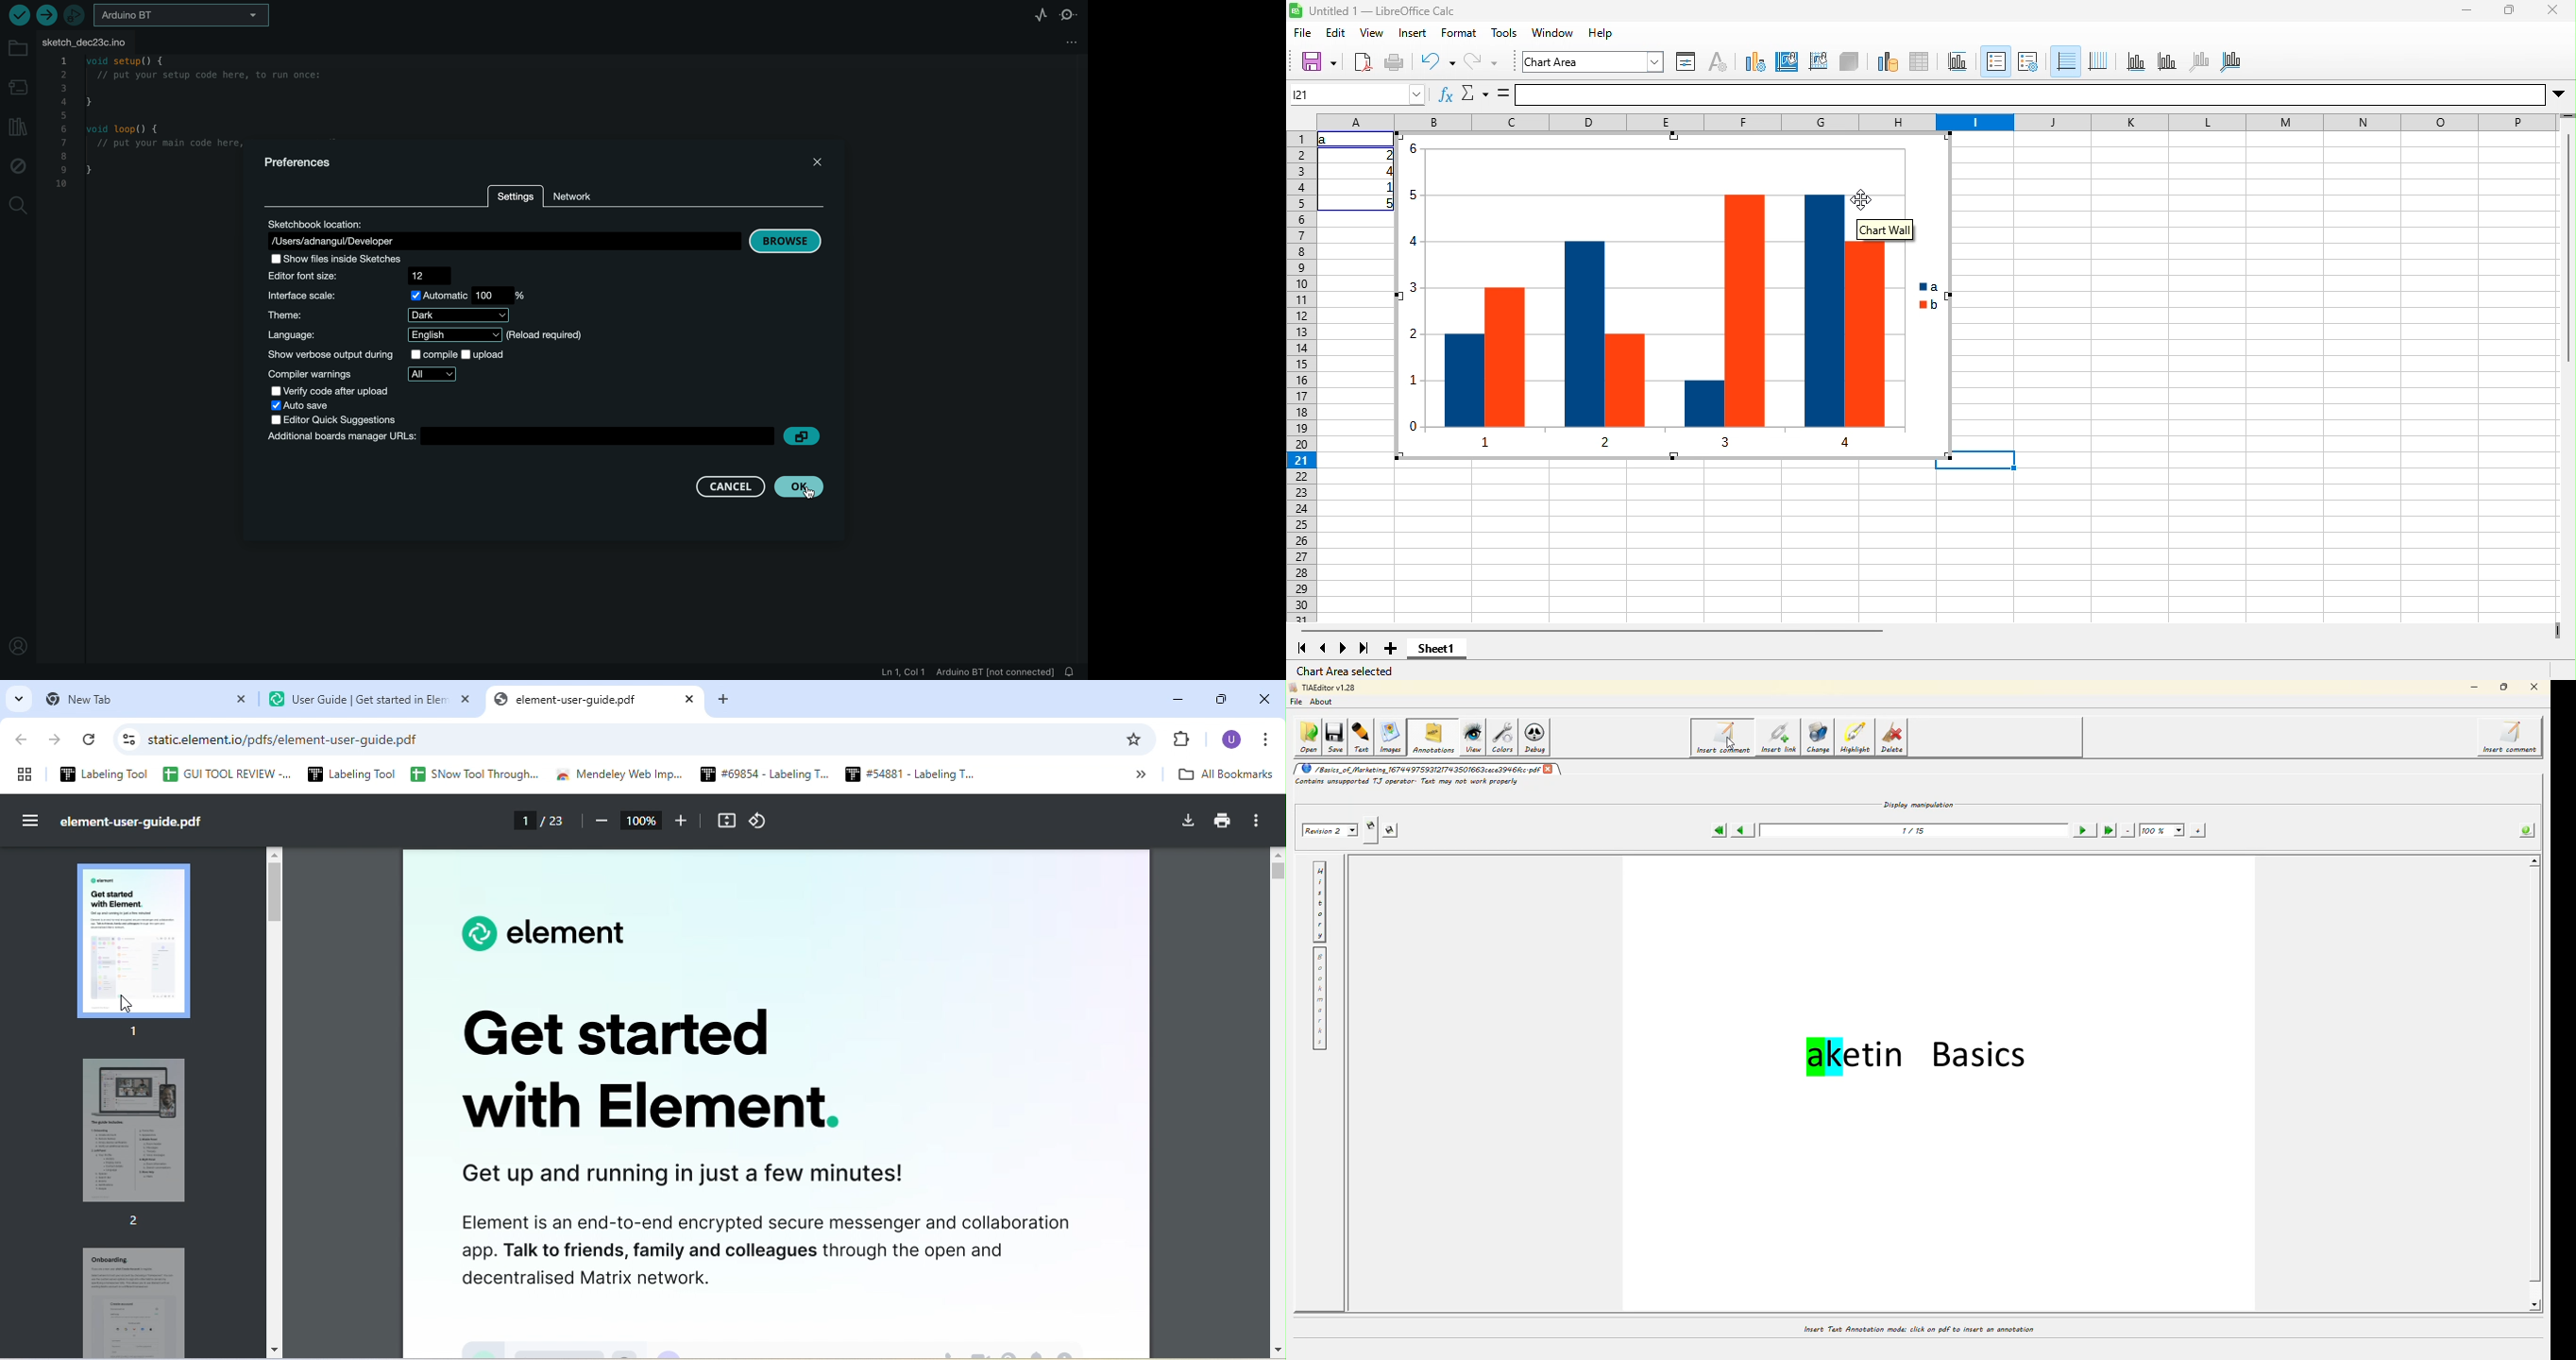 This screenshot has height=1372, width=2576. What do you see at coordinates (1849, 63) in the screenshot?
I see `3d view` at bounding box center [1849, 63].